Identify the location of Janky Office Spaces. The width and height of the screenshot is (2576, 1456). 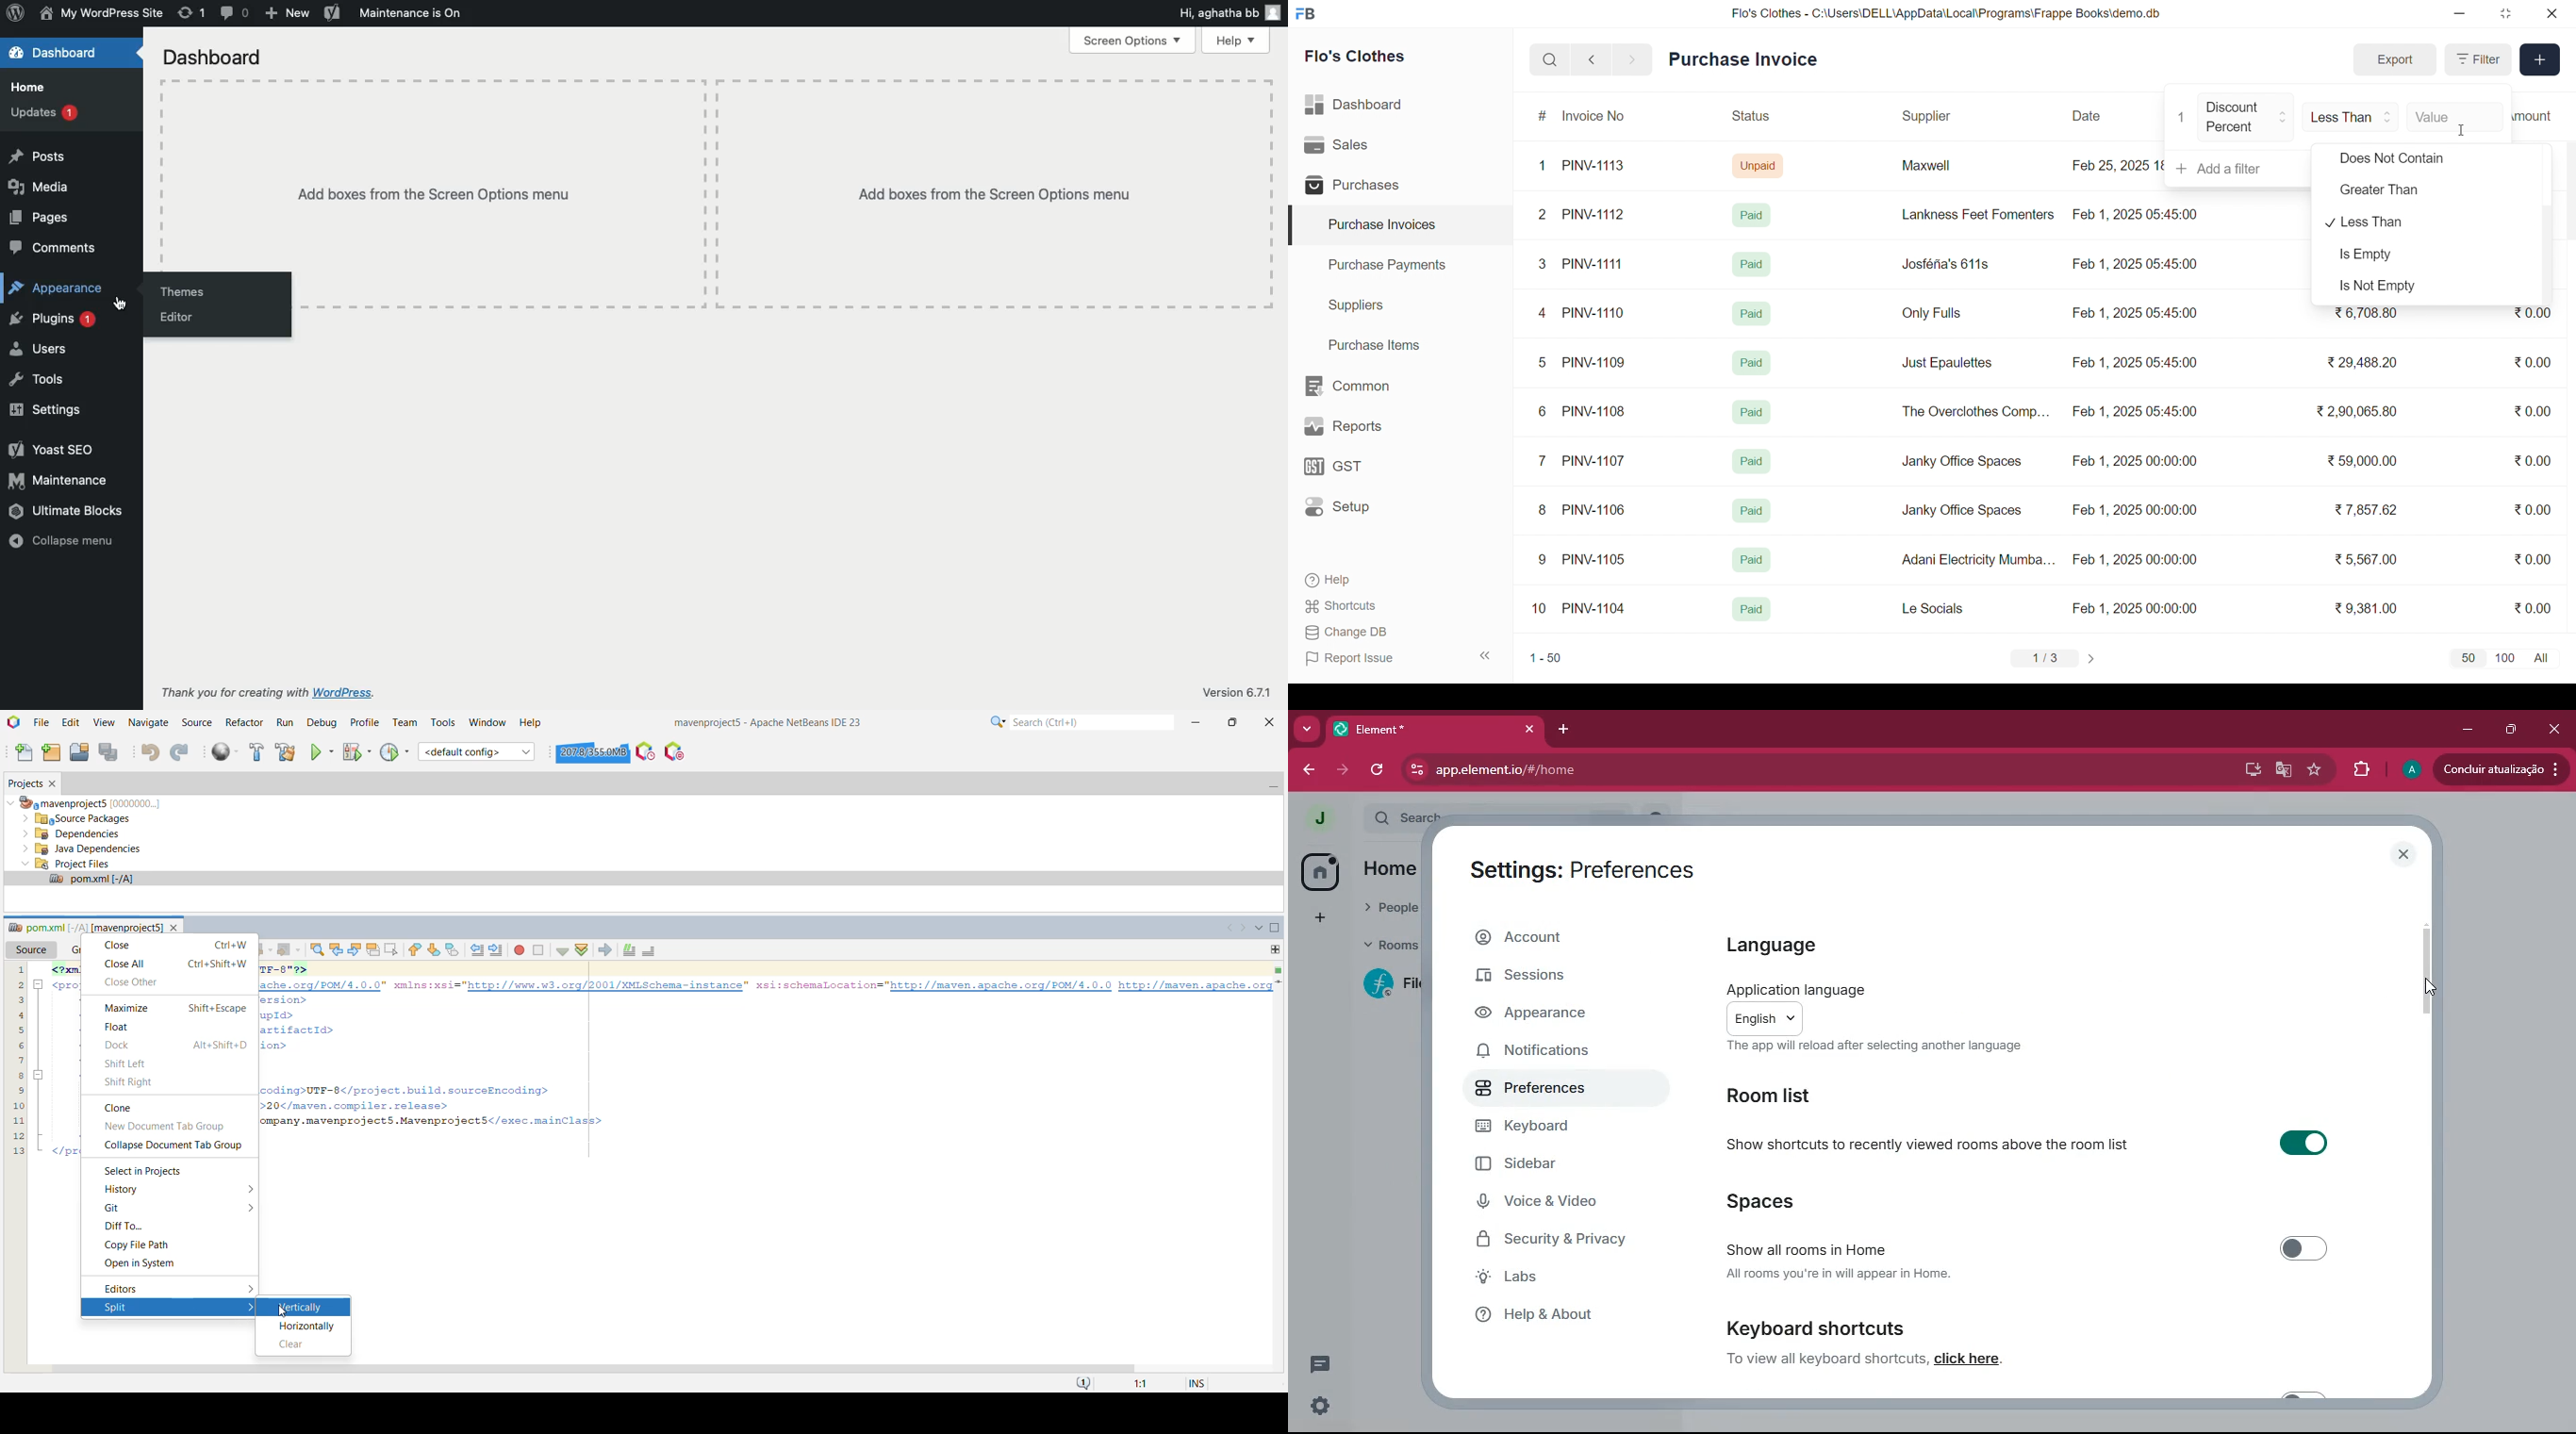
(1963, 463).